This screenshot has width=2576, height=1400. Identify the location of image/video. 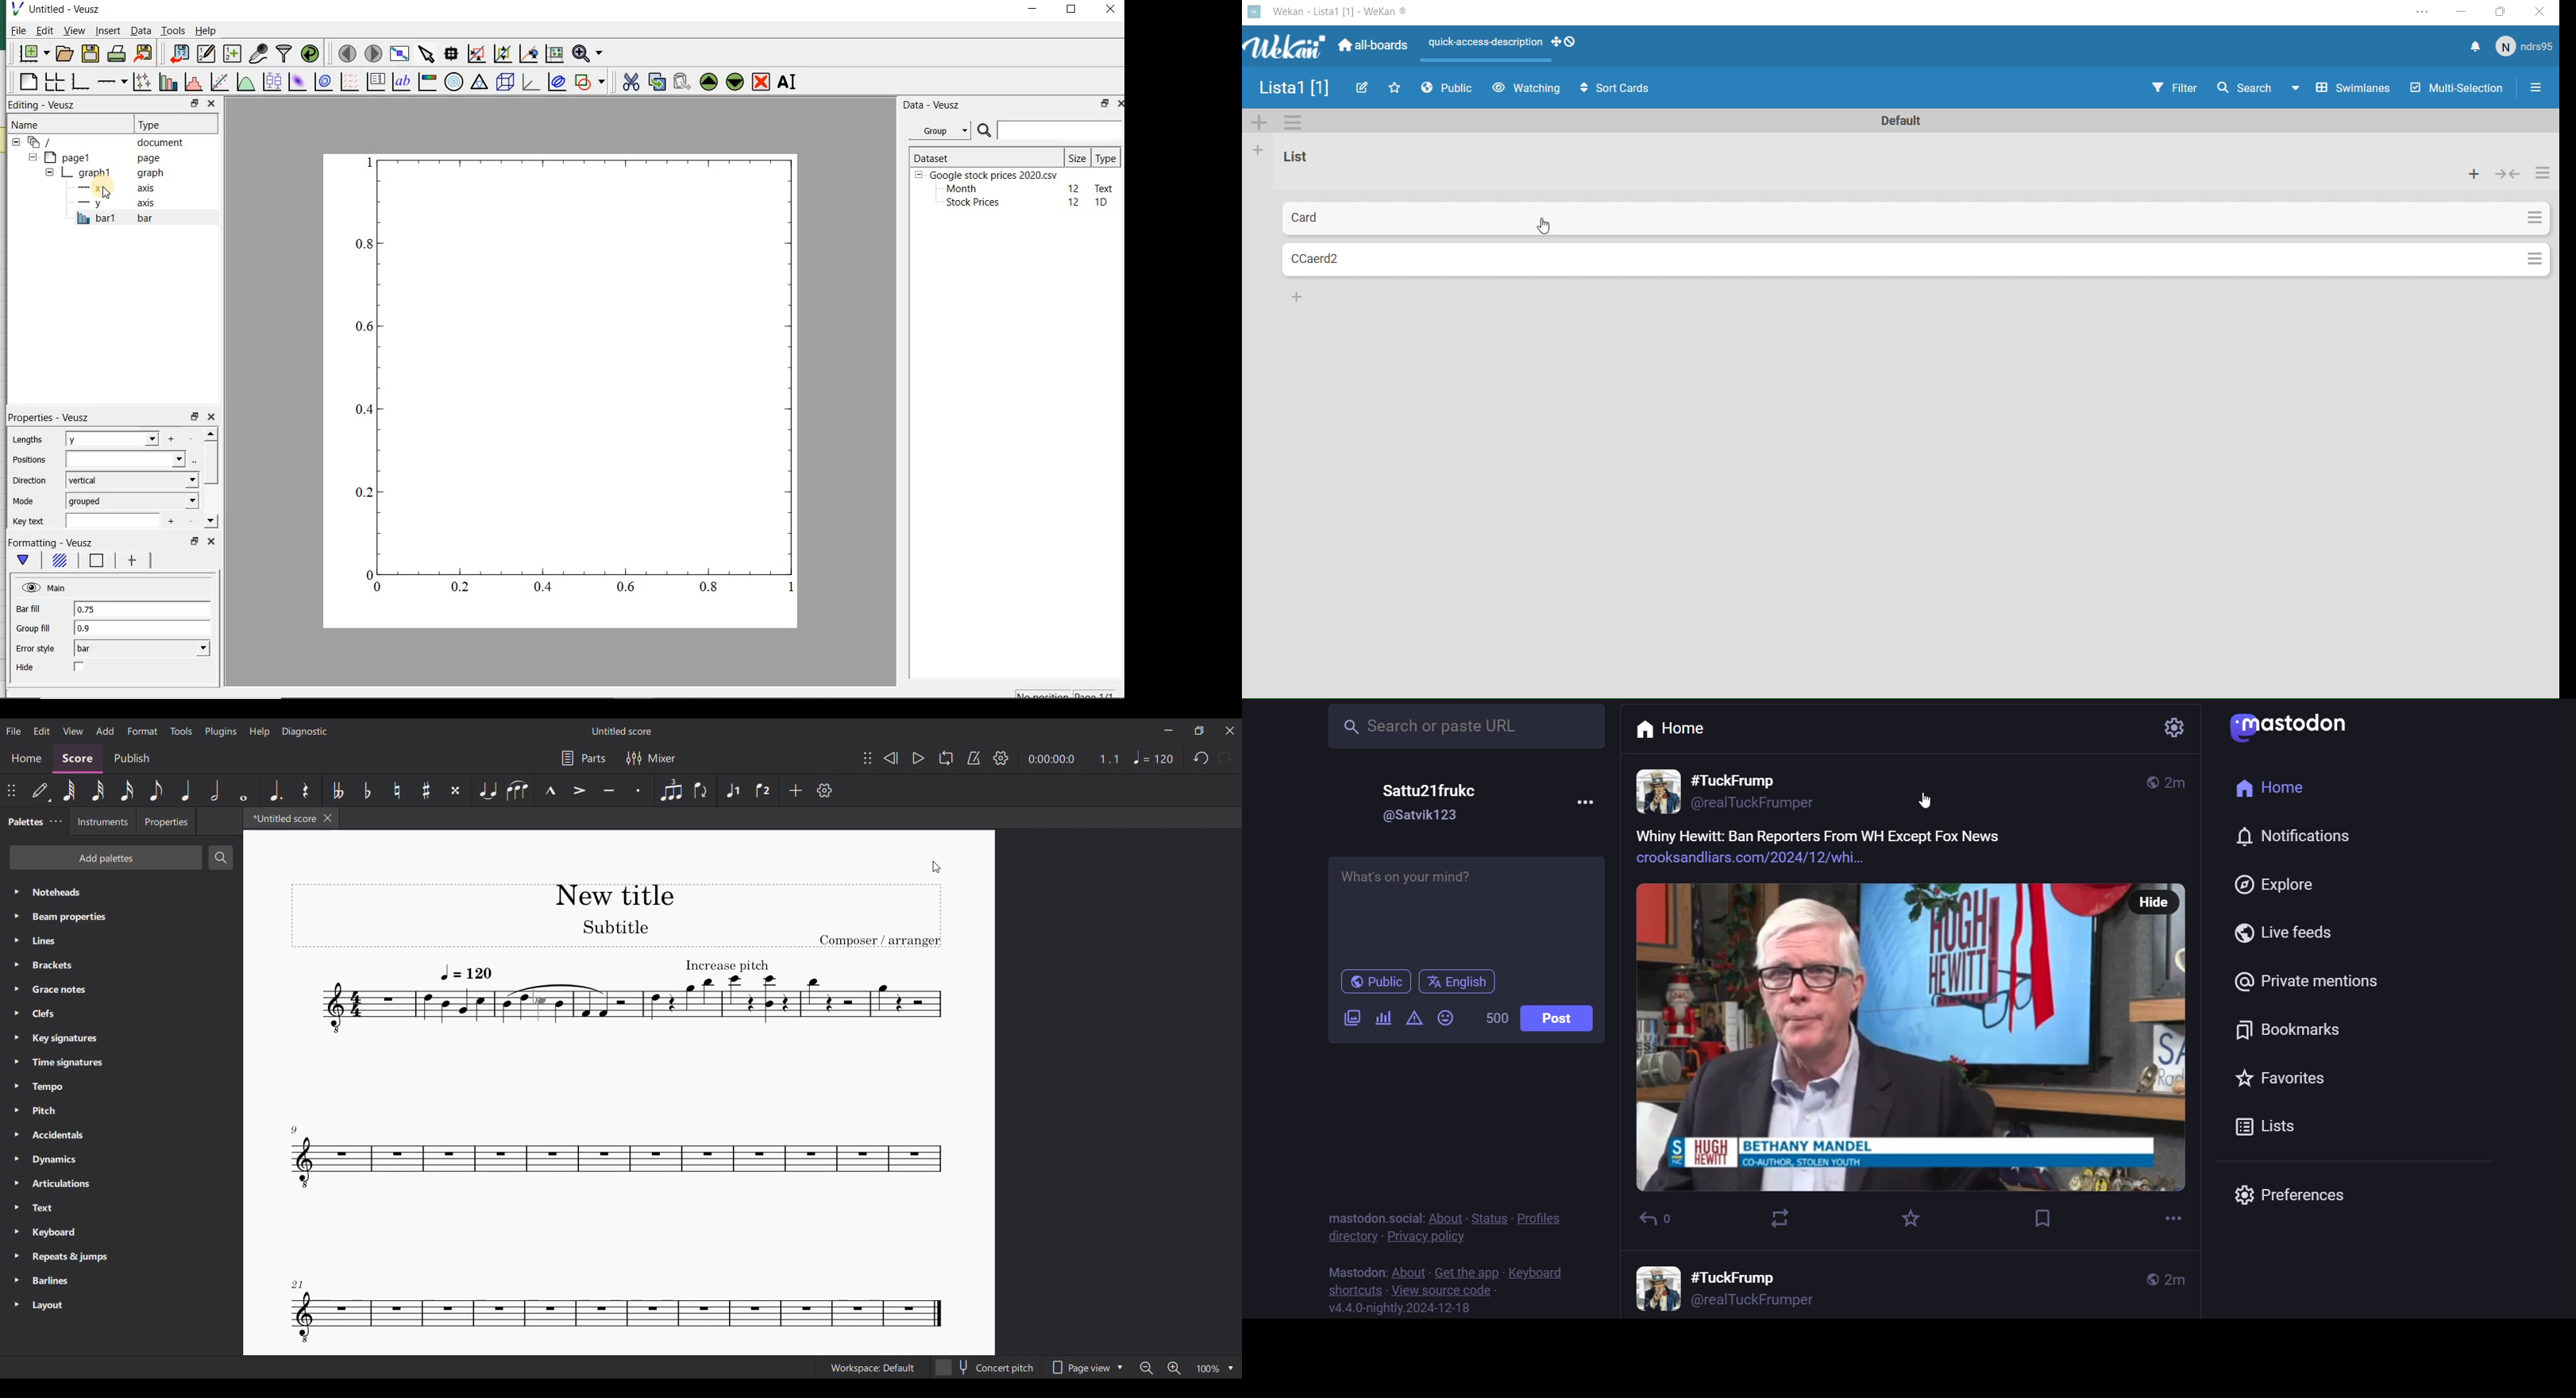
(1350, 1017).